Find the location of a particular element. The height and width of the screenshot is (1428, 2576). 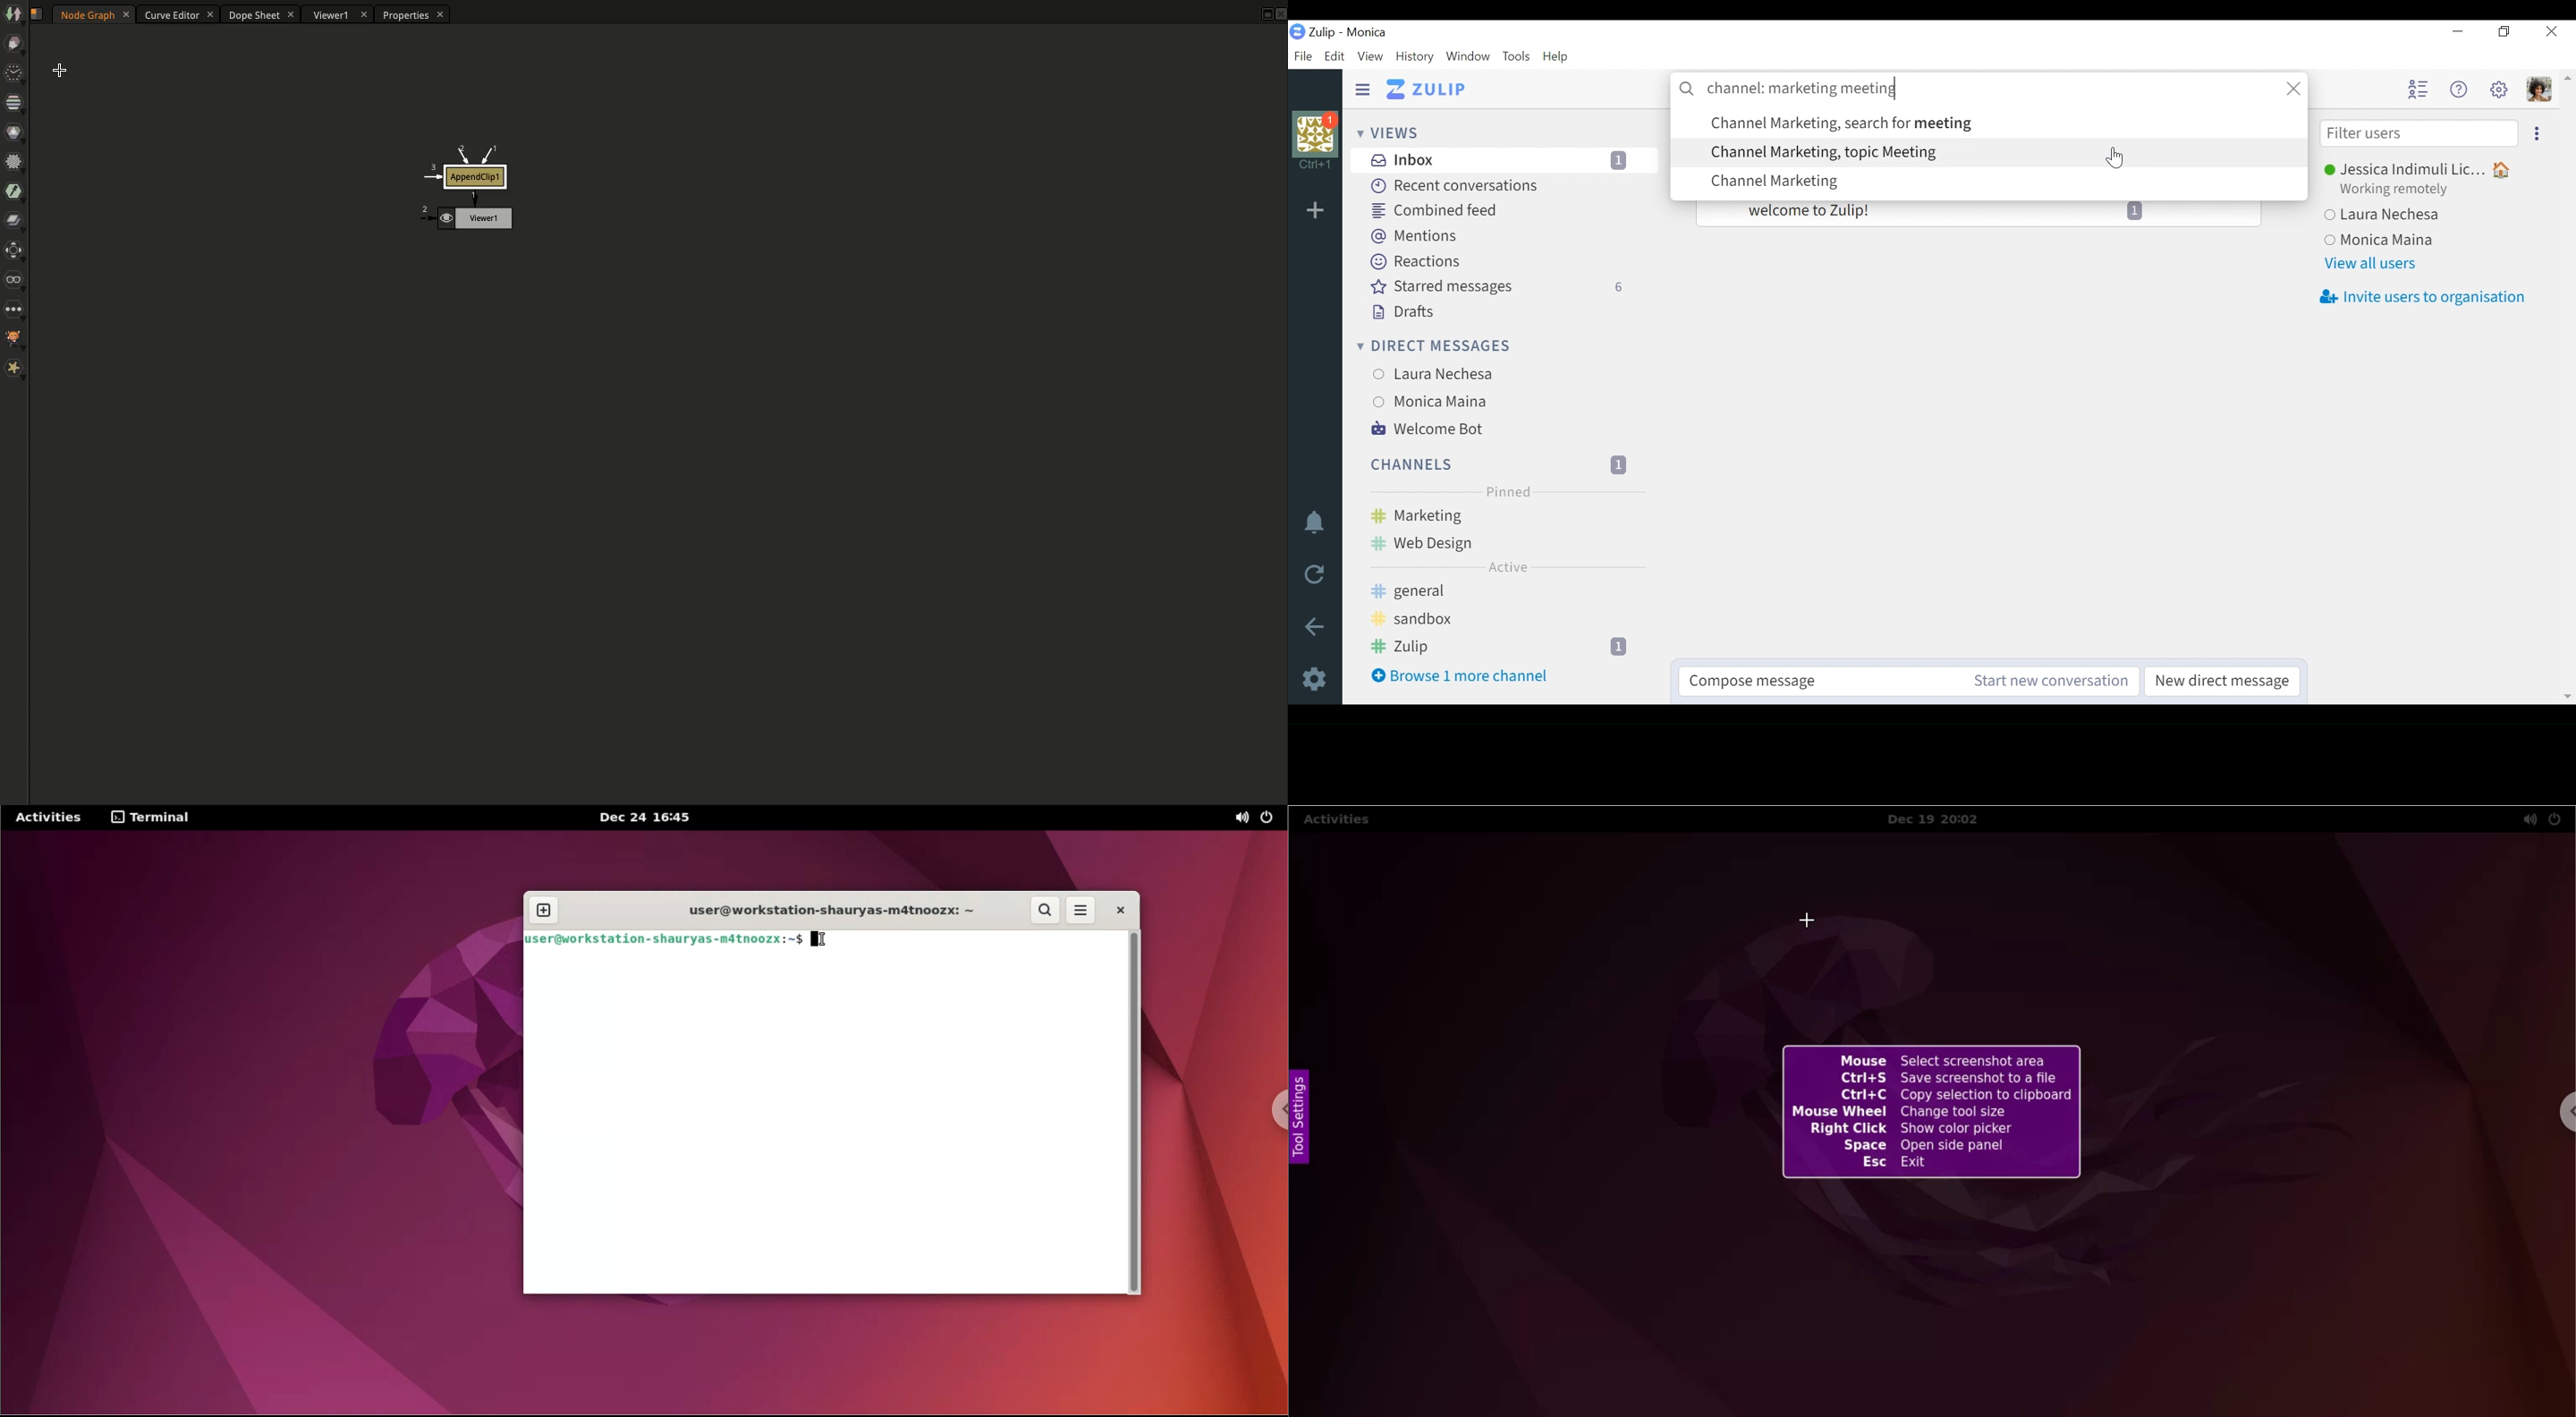

search option: Channel Marketing is located at coordinates (1986, 180).